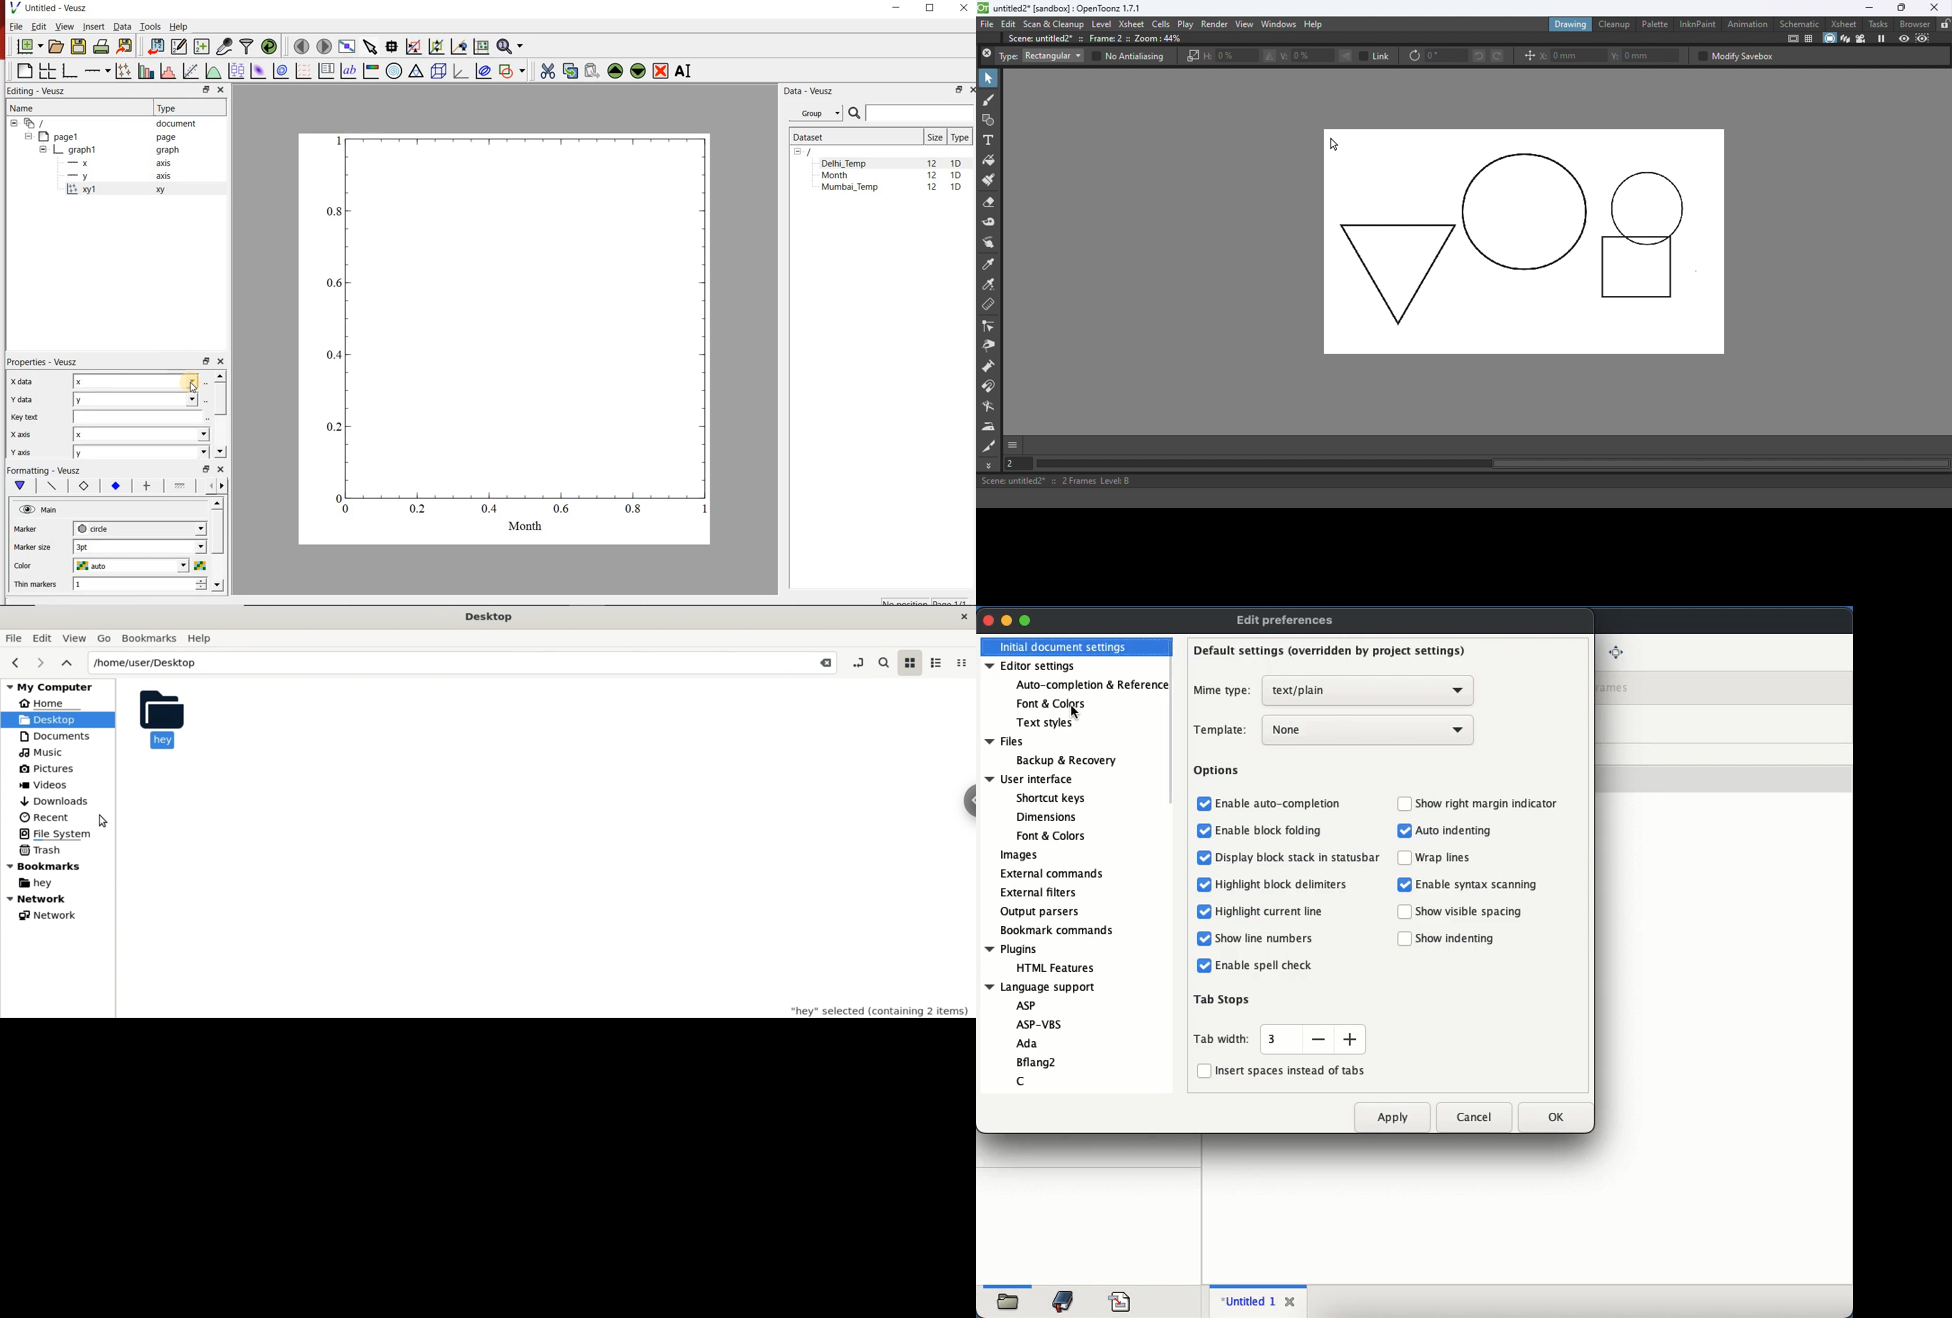 The width and height of the screenshot is (1960, 1344). What do you see at coordinates (1271, 911) in the screenshot?
I see `Highlight current line` at bounding box center [1271, 911].